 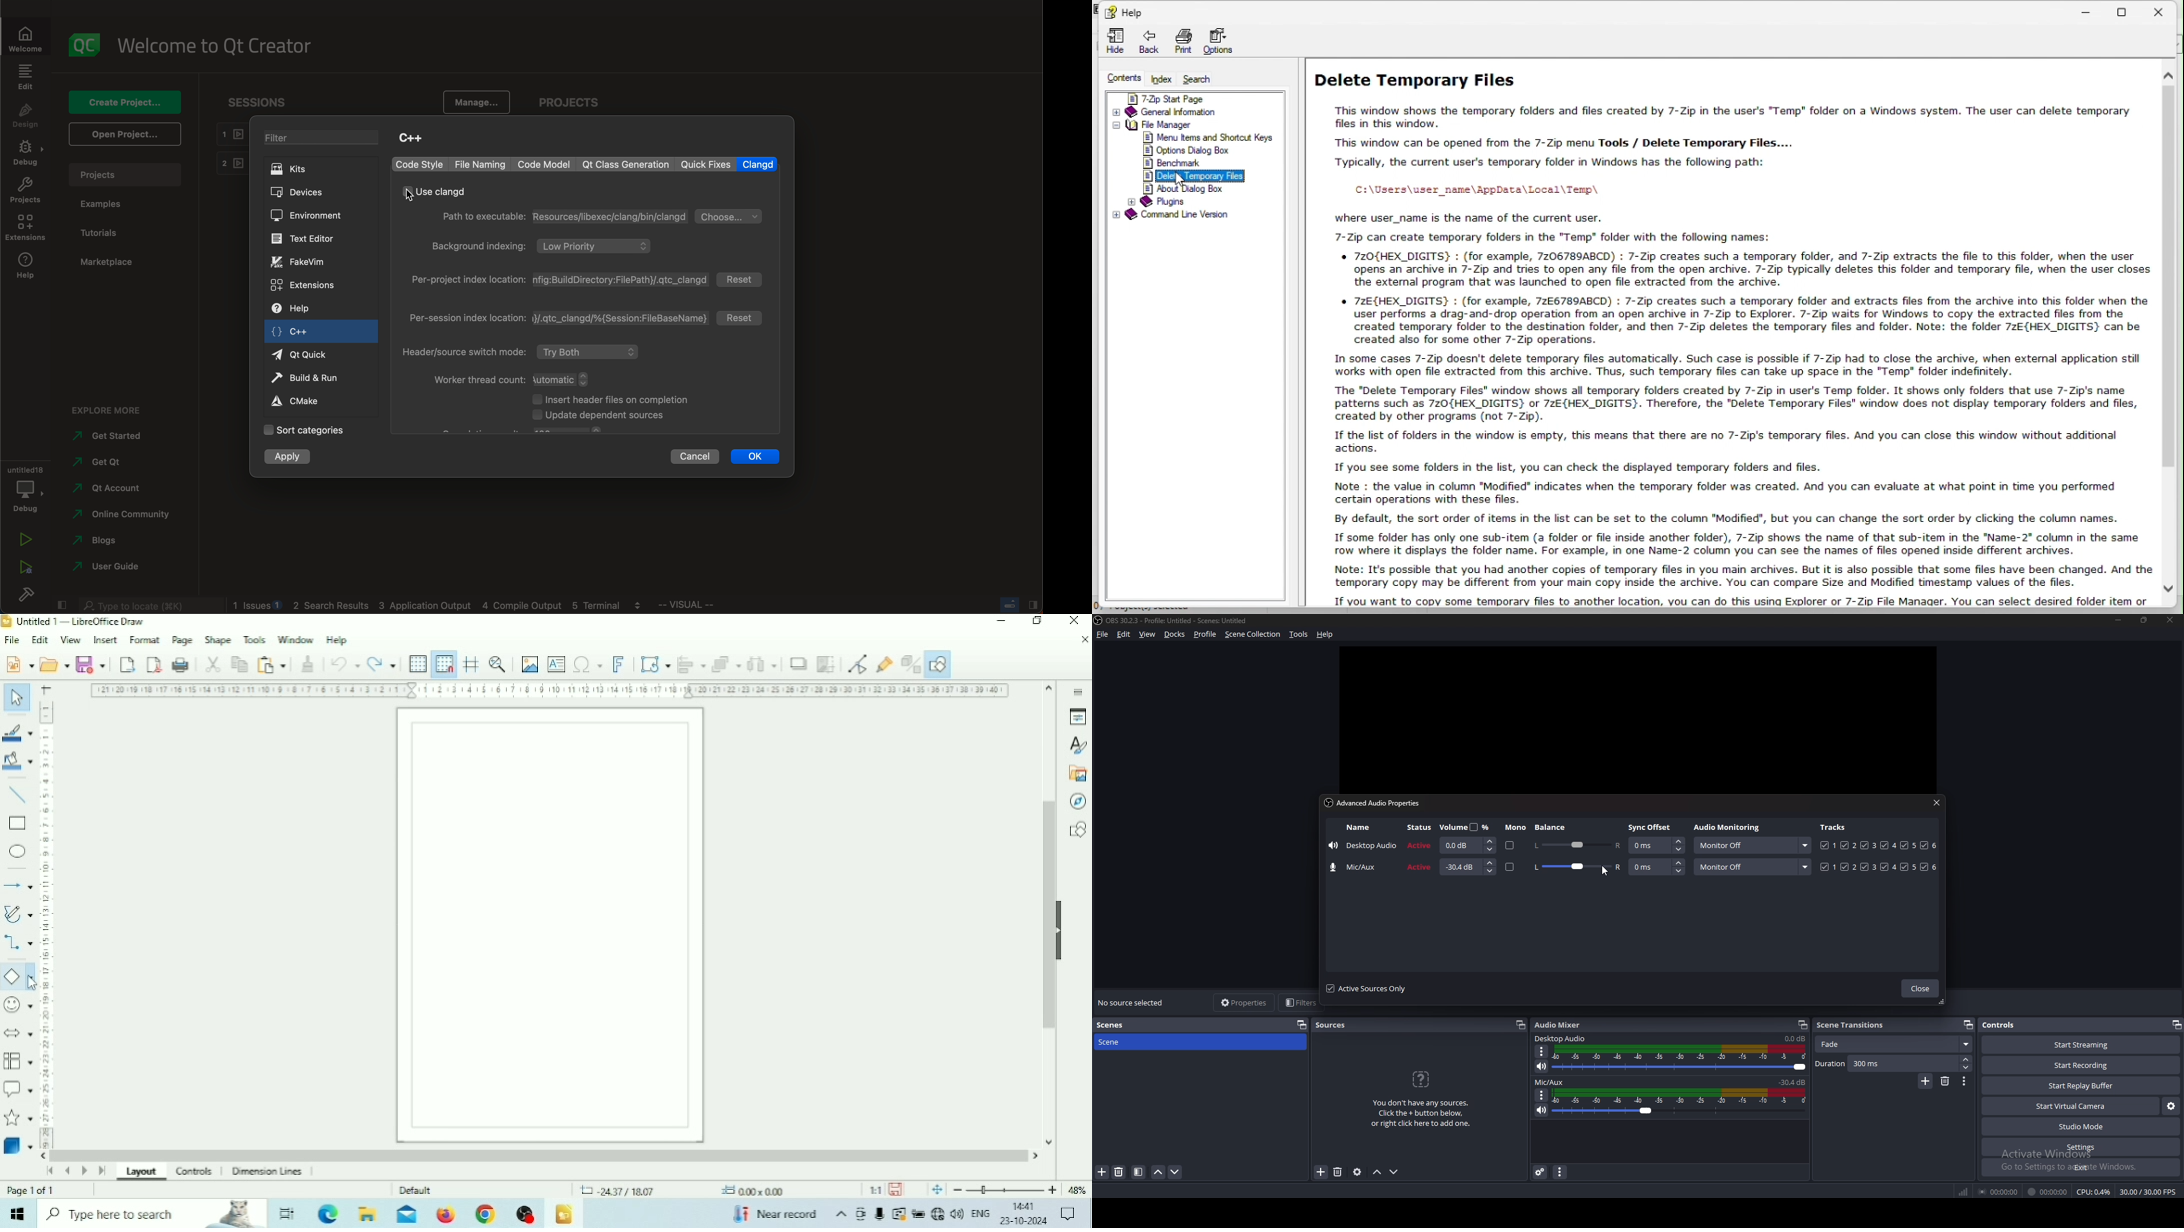 What do you see at coordinates (1159, 1173) in the screenshot?
I see `move scene up` at bounding box center [1159, 1173].